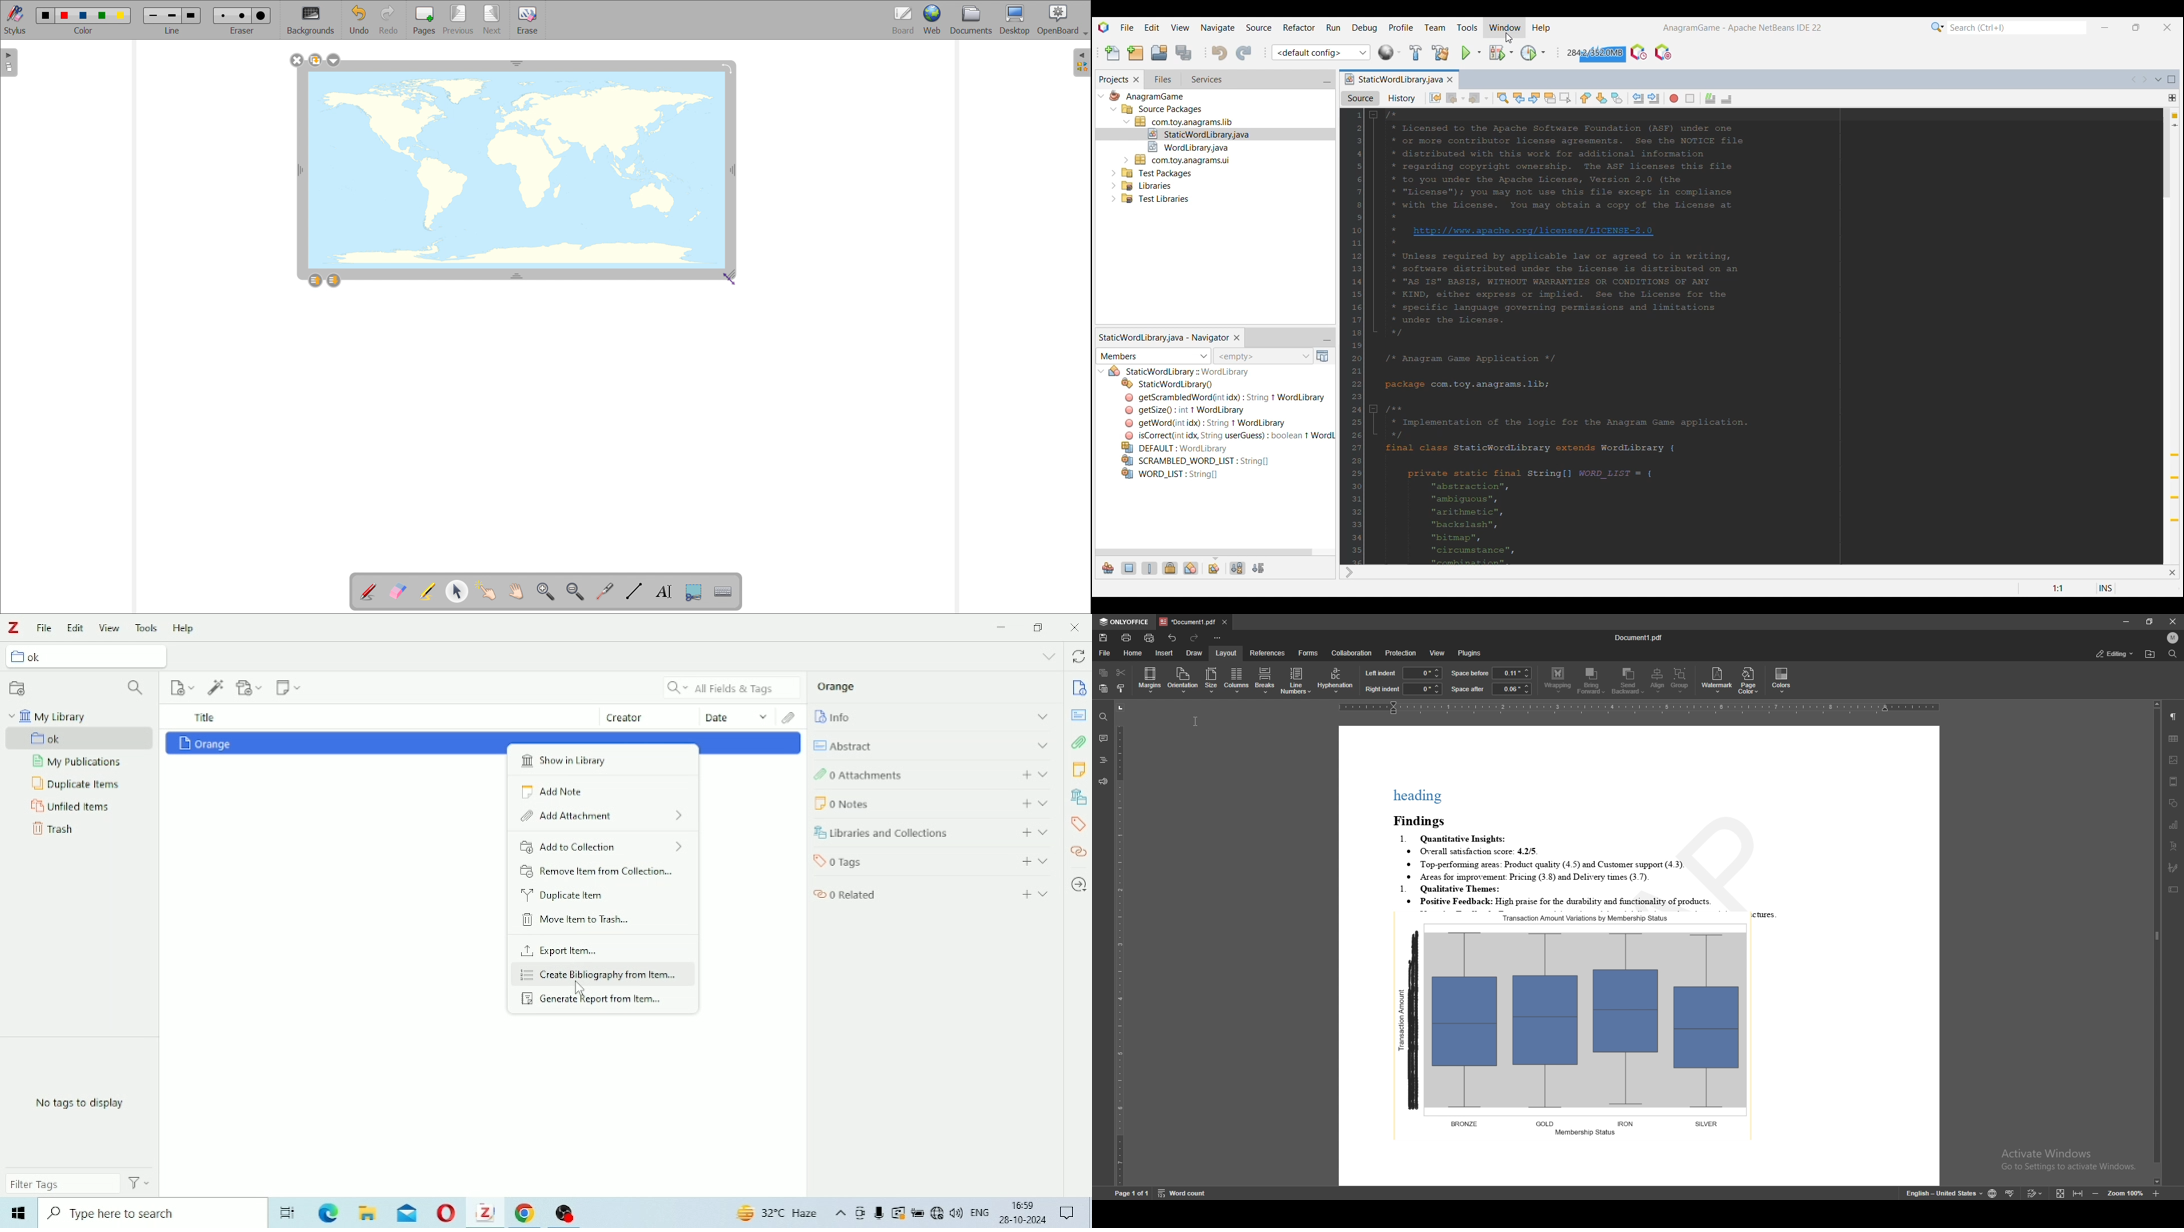 The image size is (2184, 1232). I want to click on signature field, so click(2174, 868).